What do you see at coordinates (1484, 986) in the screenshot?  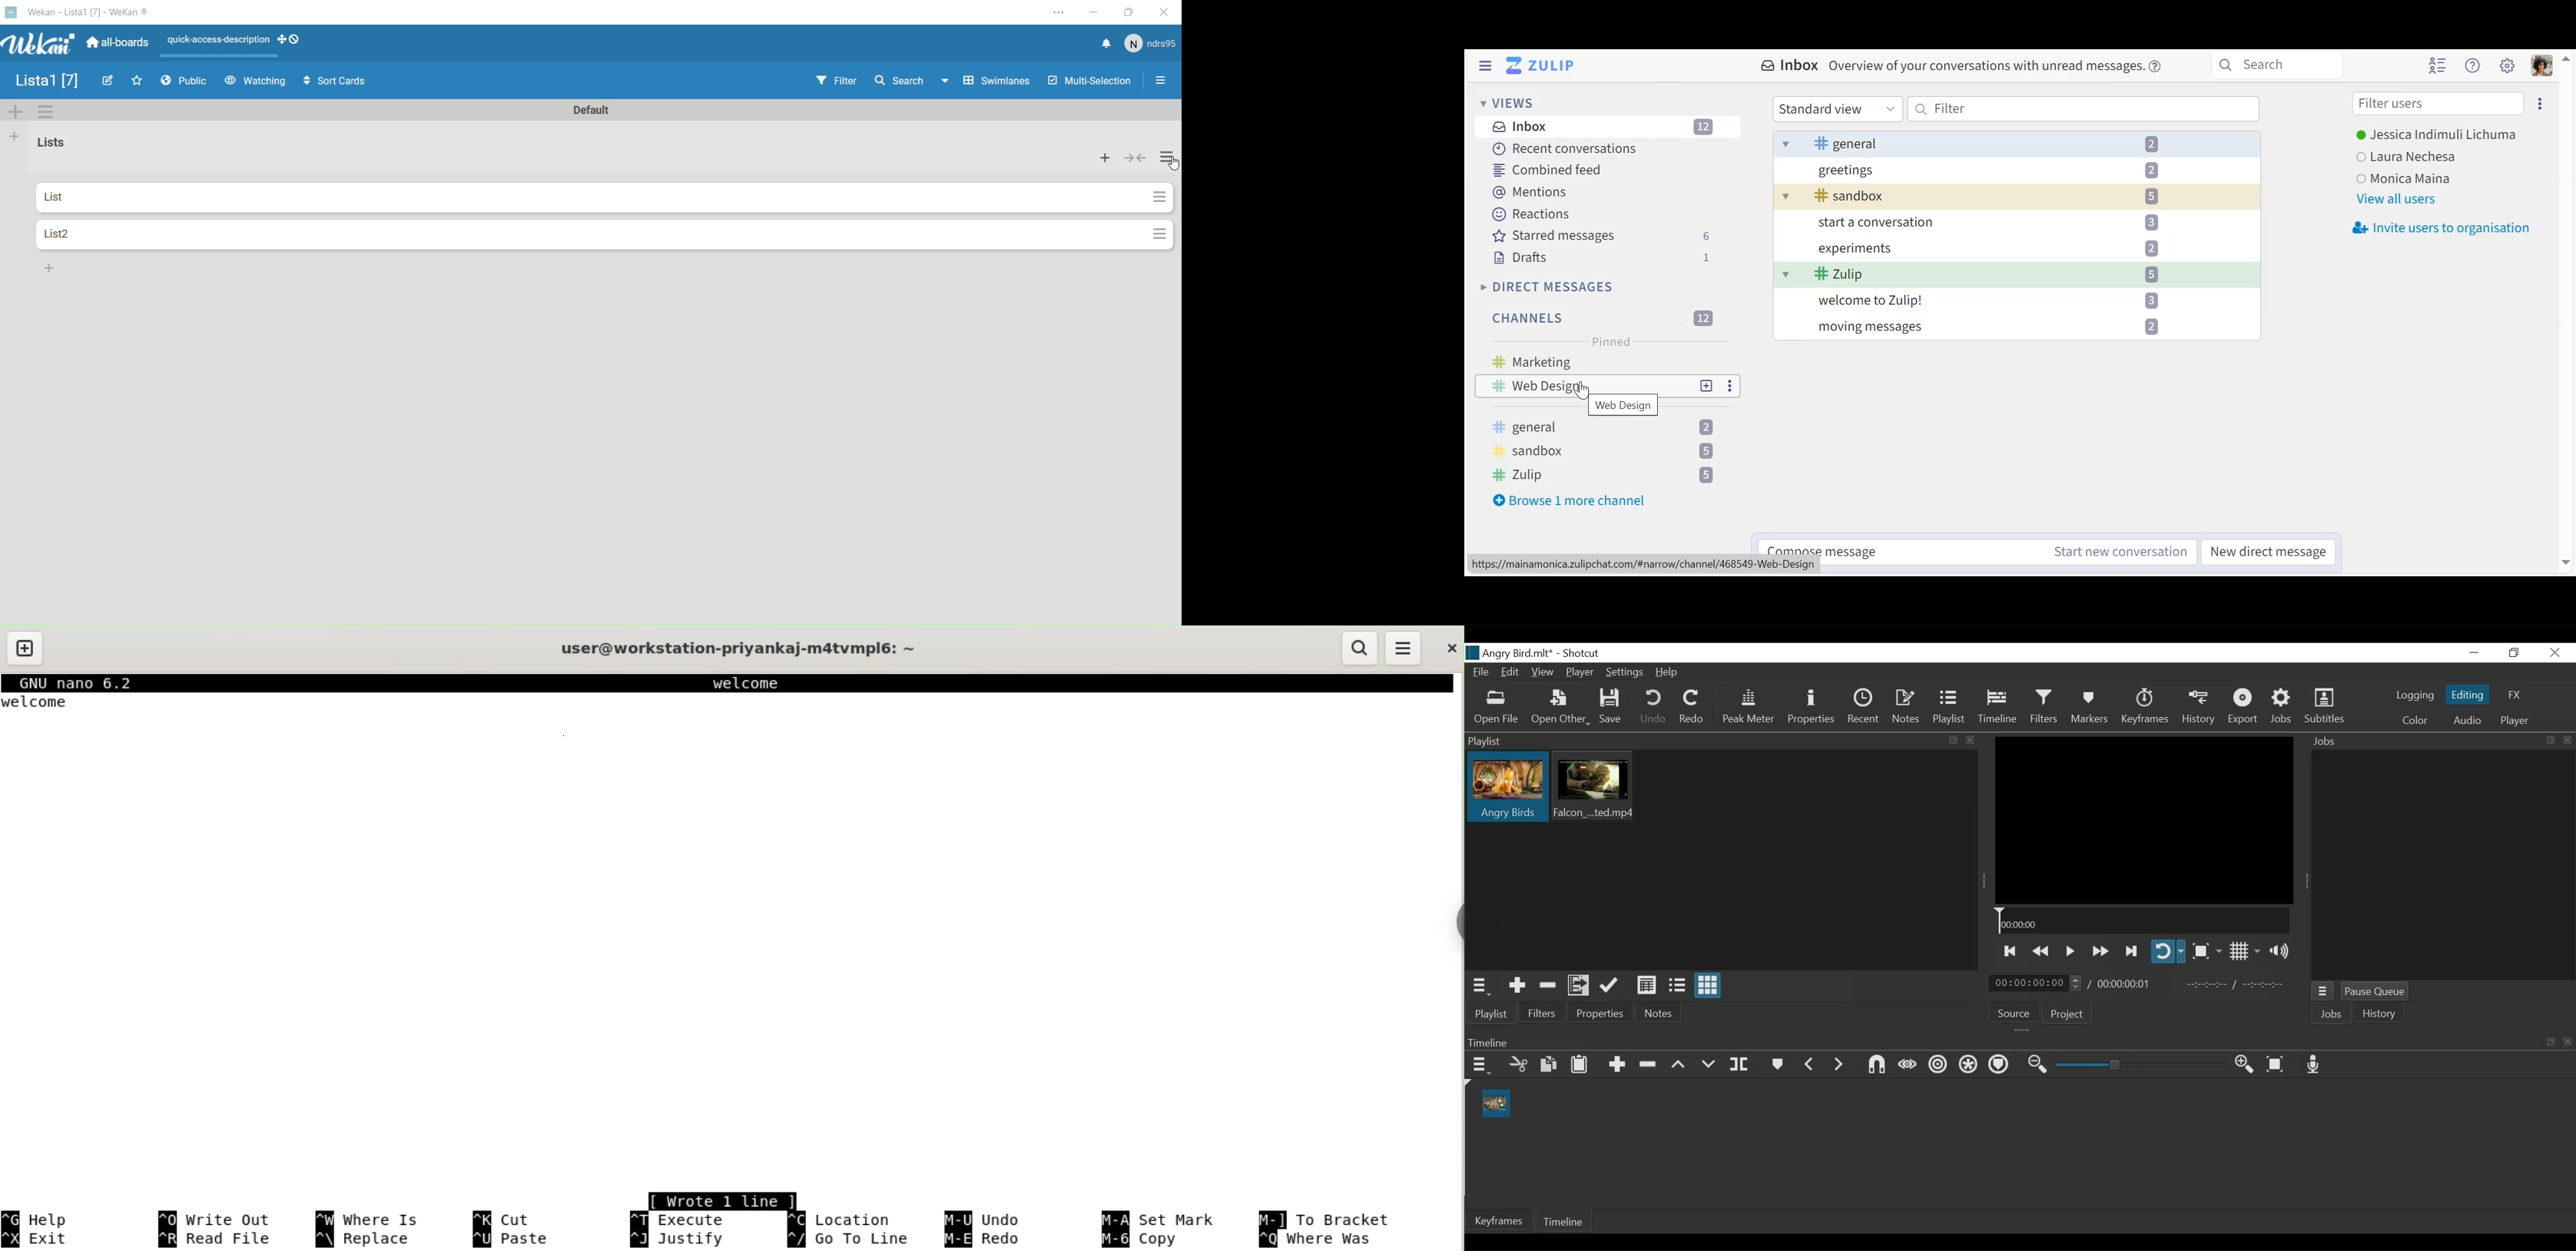 I see `Playlist Menu` at bounding box center [1484, 986].